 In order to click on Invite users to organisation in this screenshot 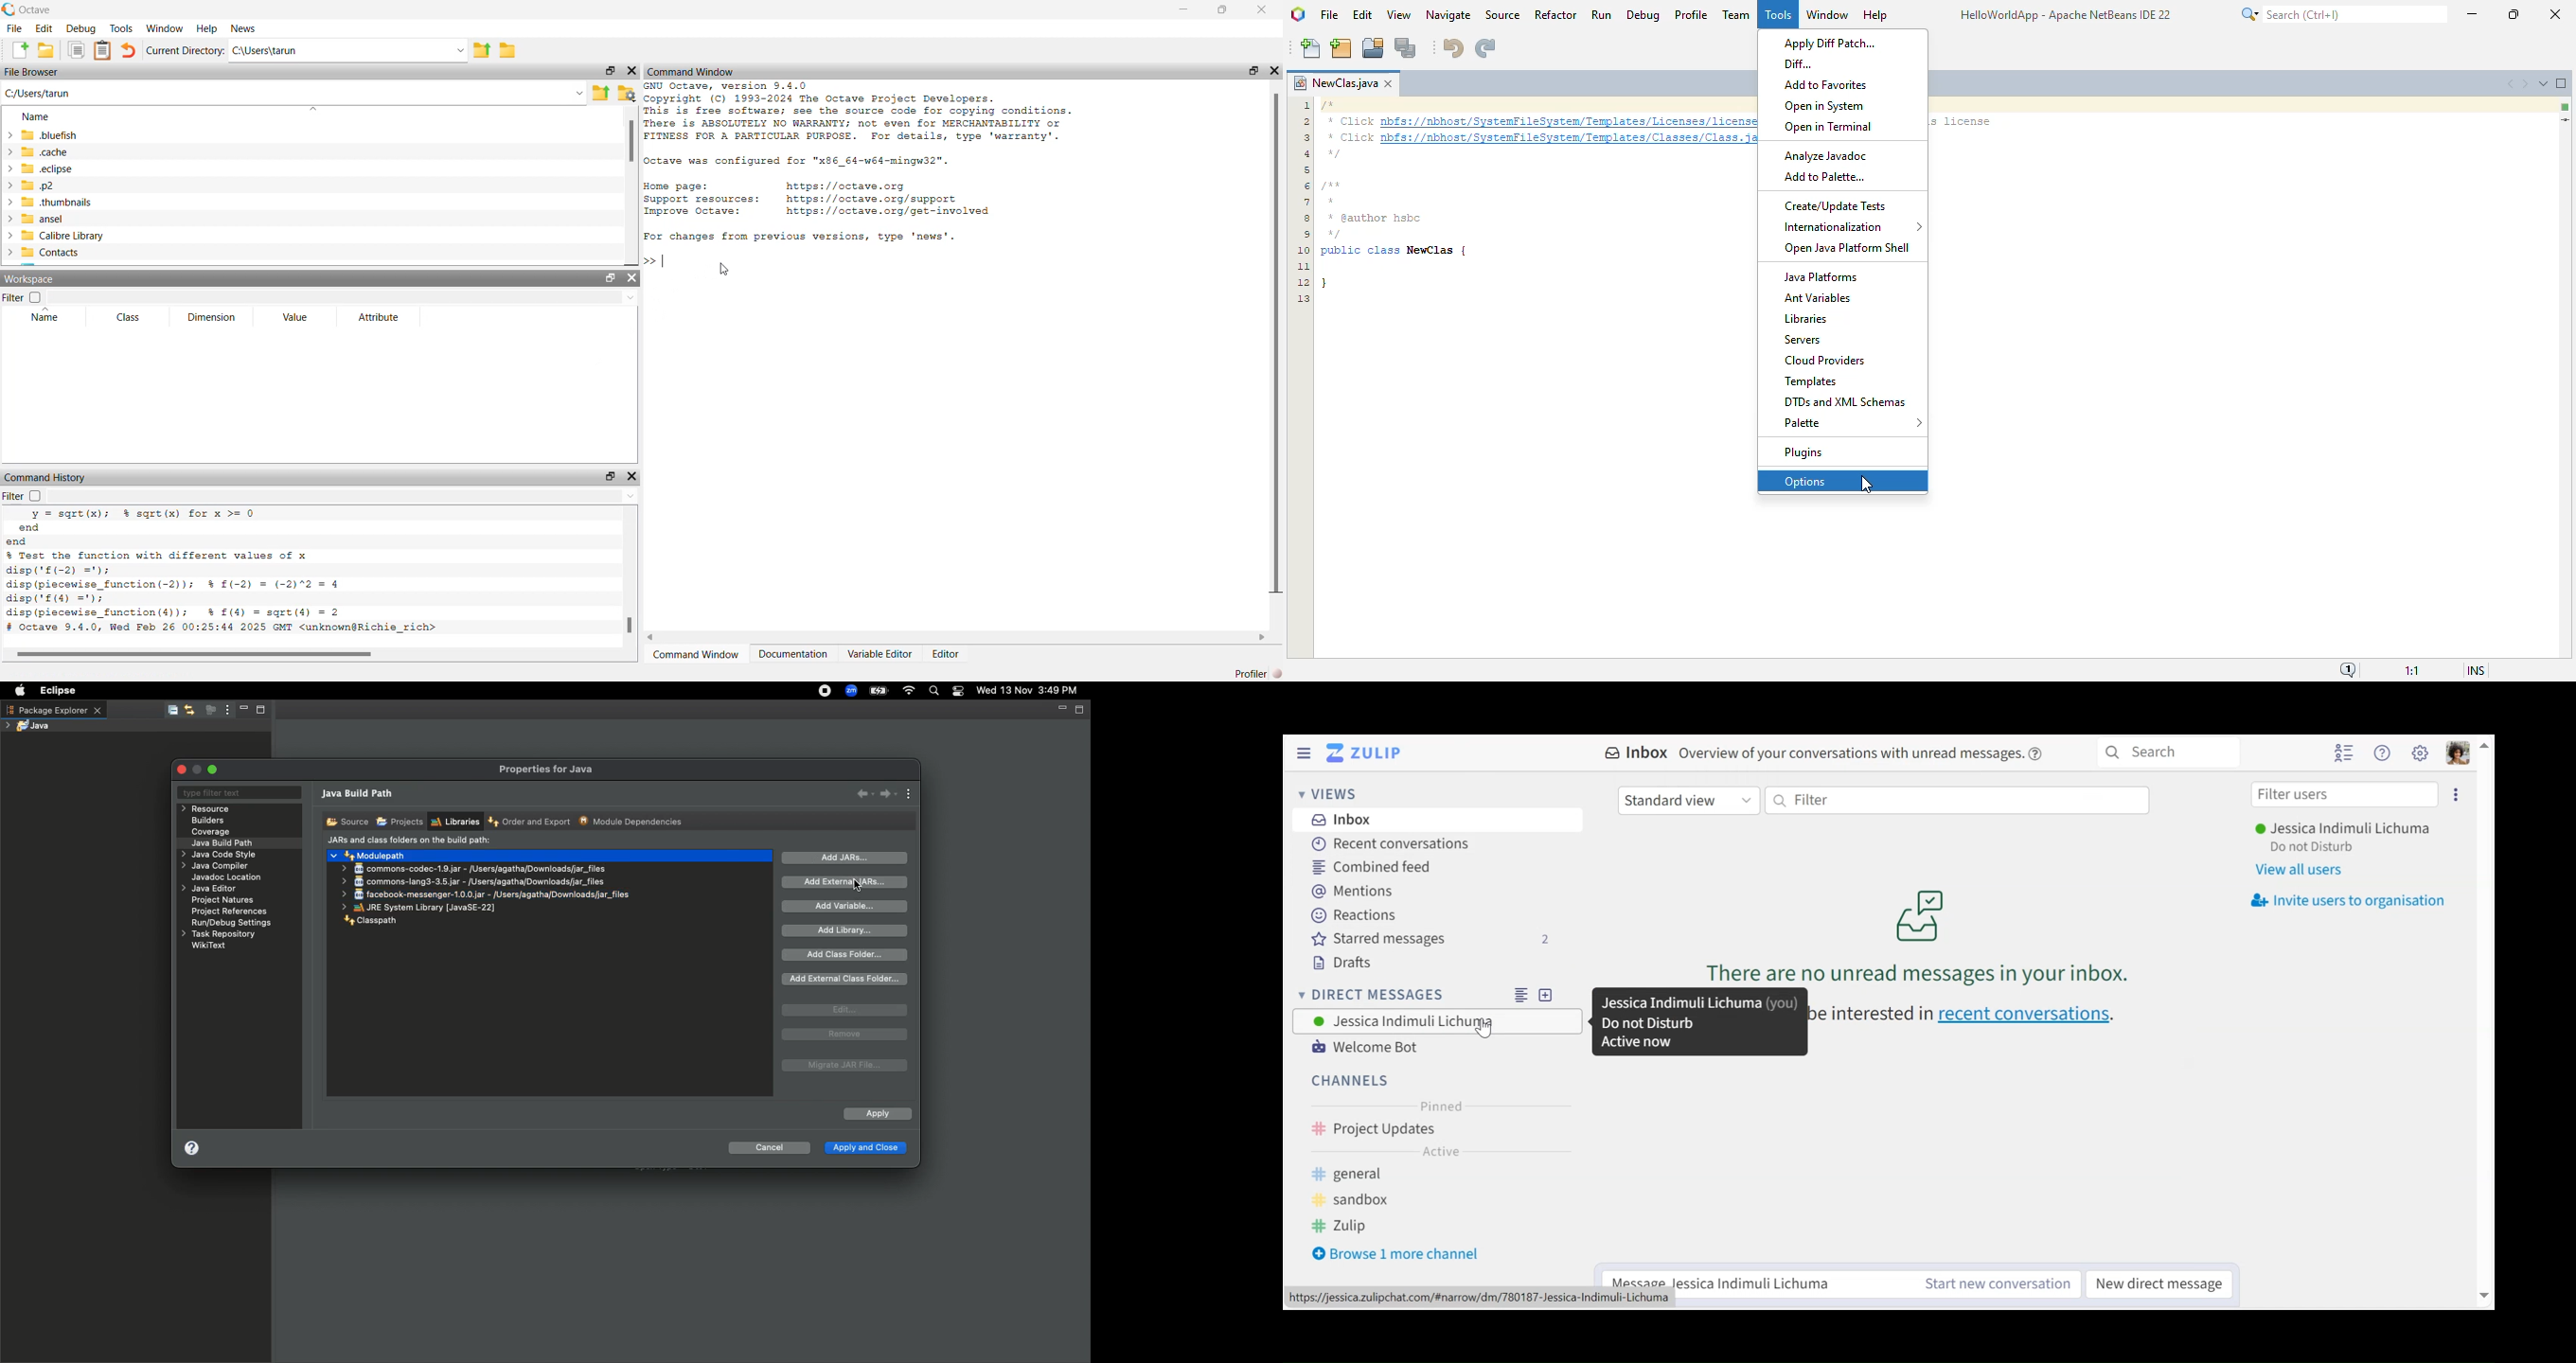, I will do `click(2349, 902)`.